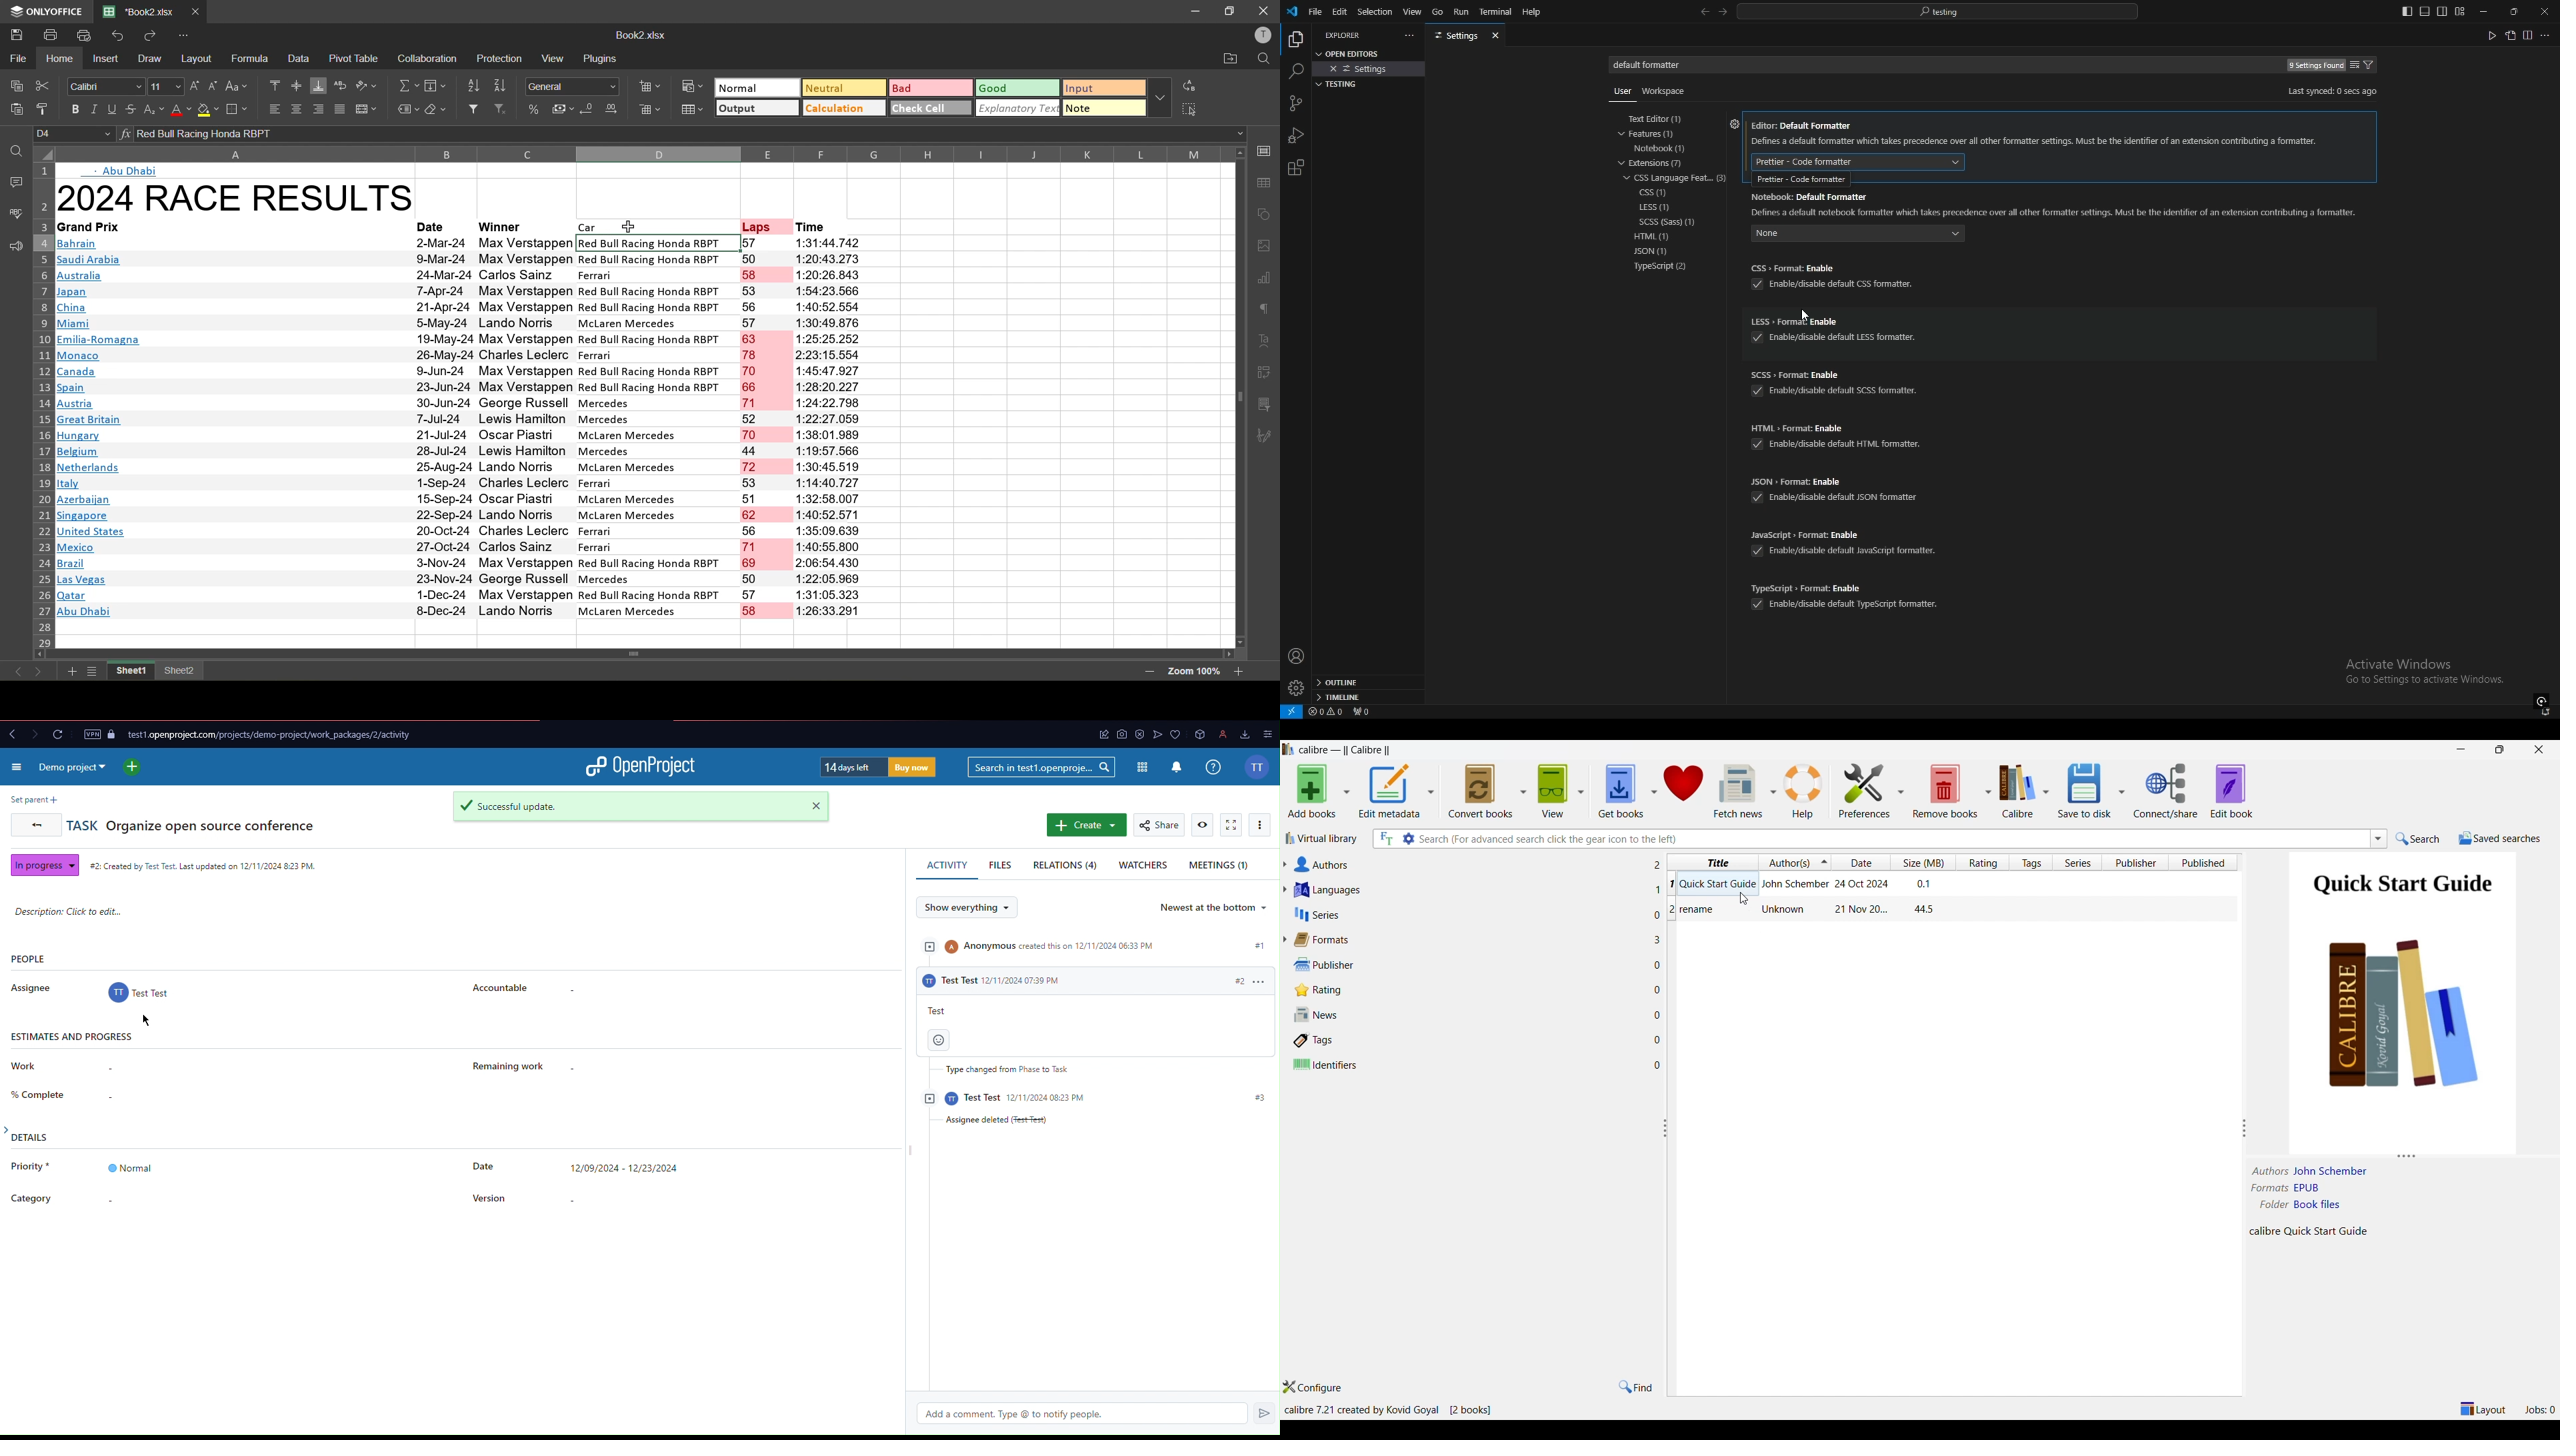  I want to click on Edit metadata options, so click(1429, 792).